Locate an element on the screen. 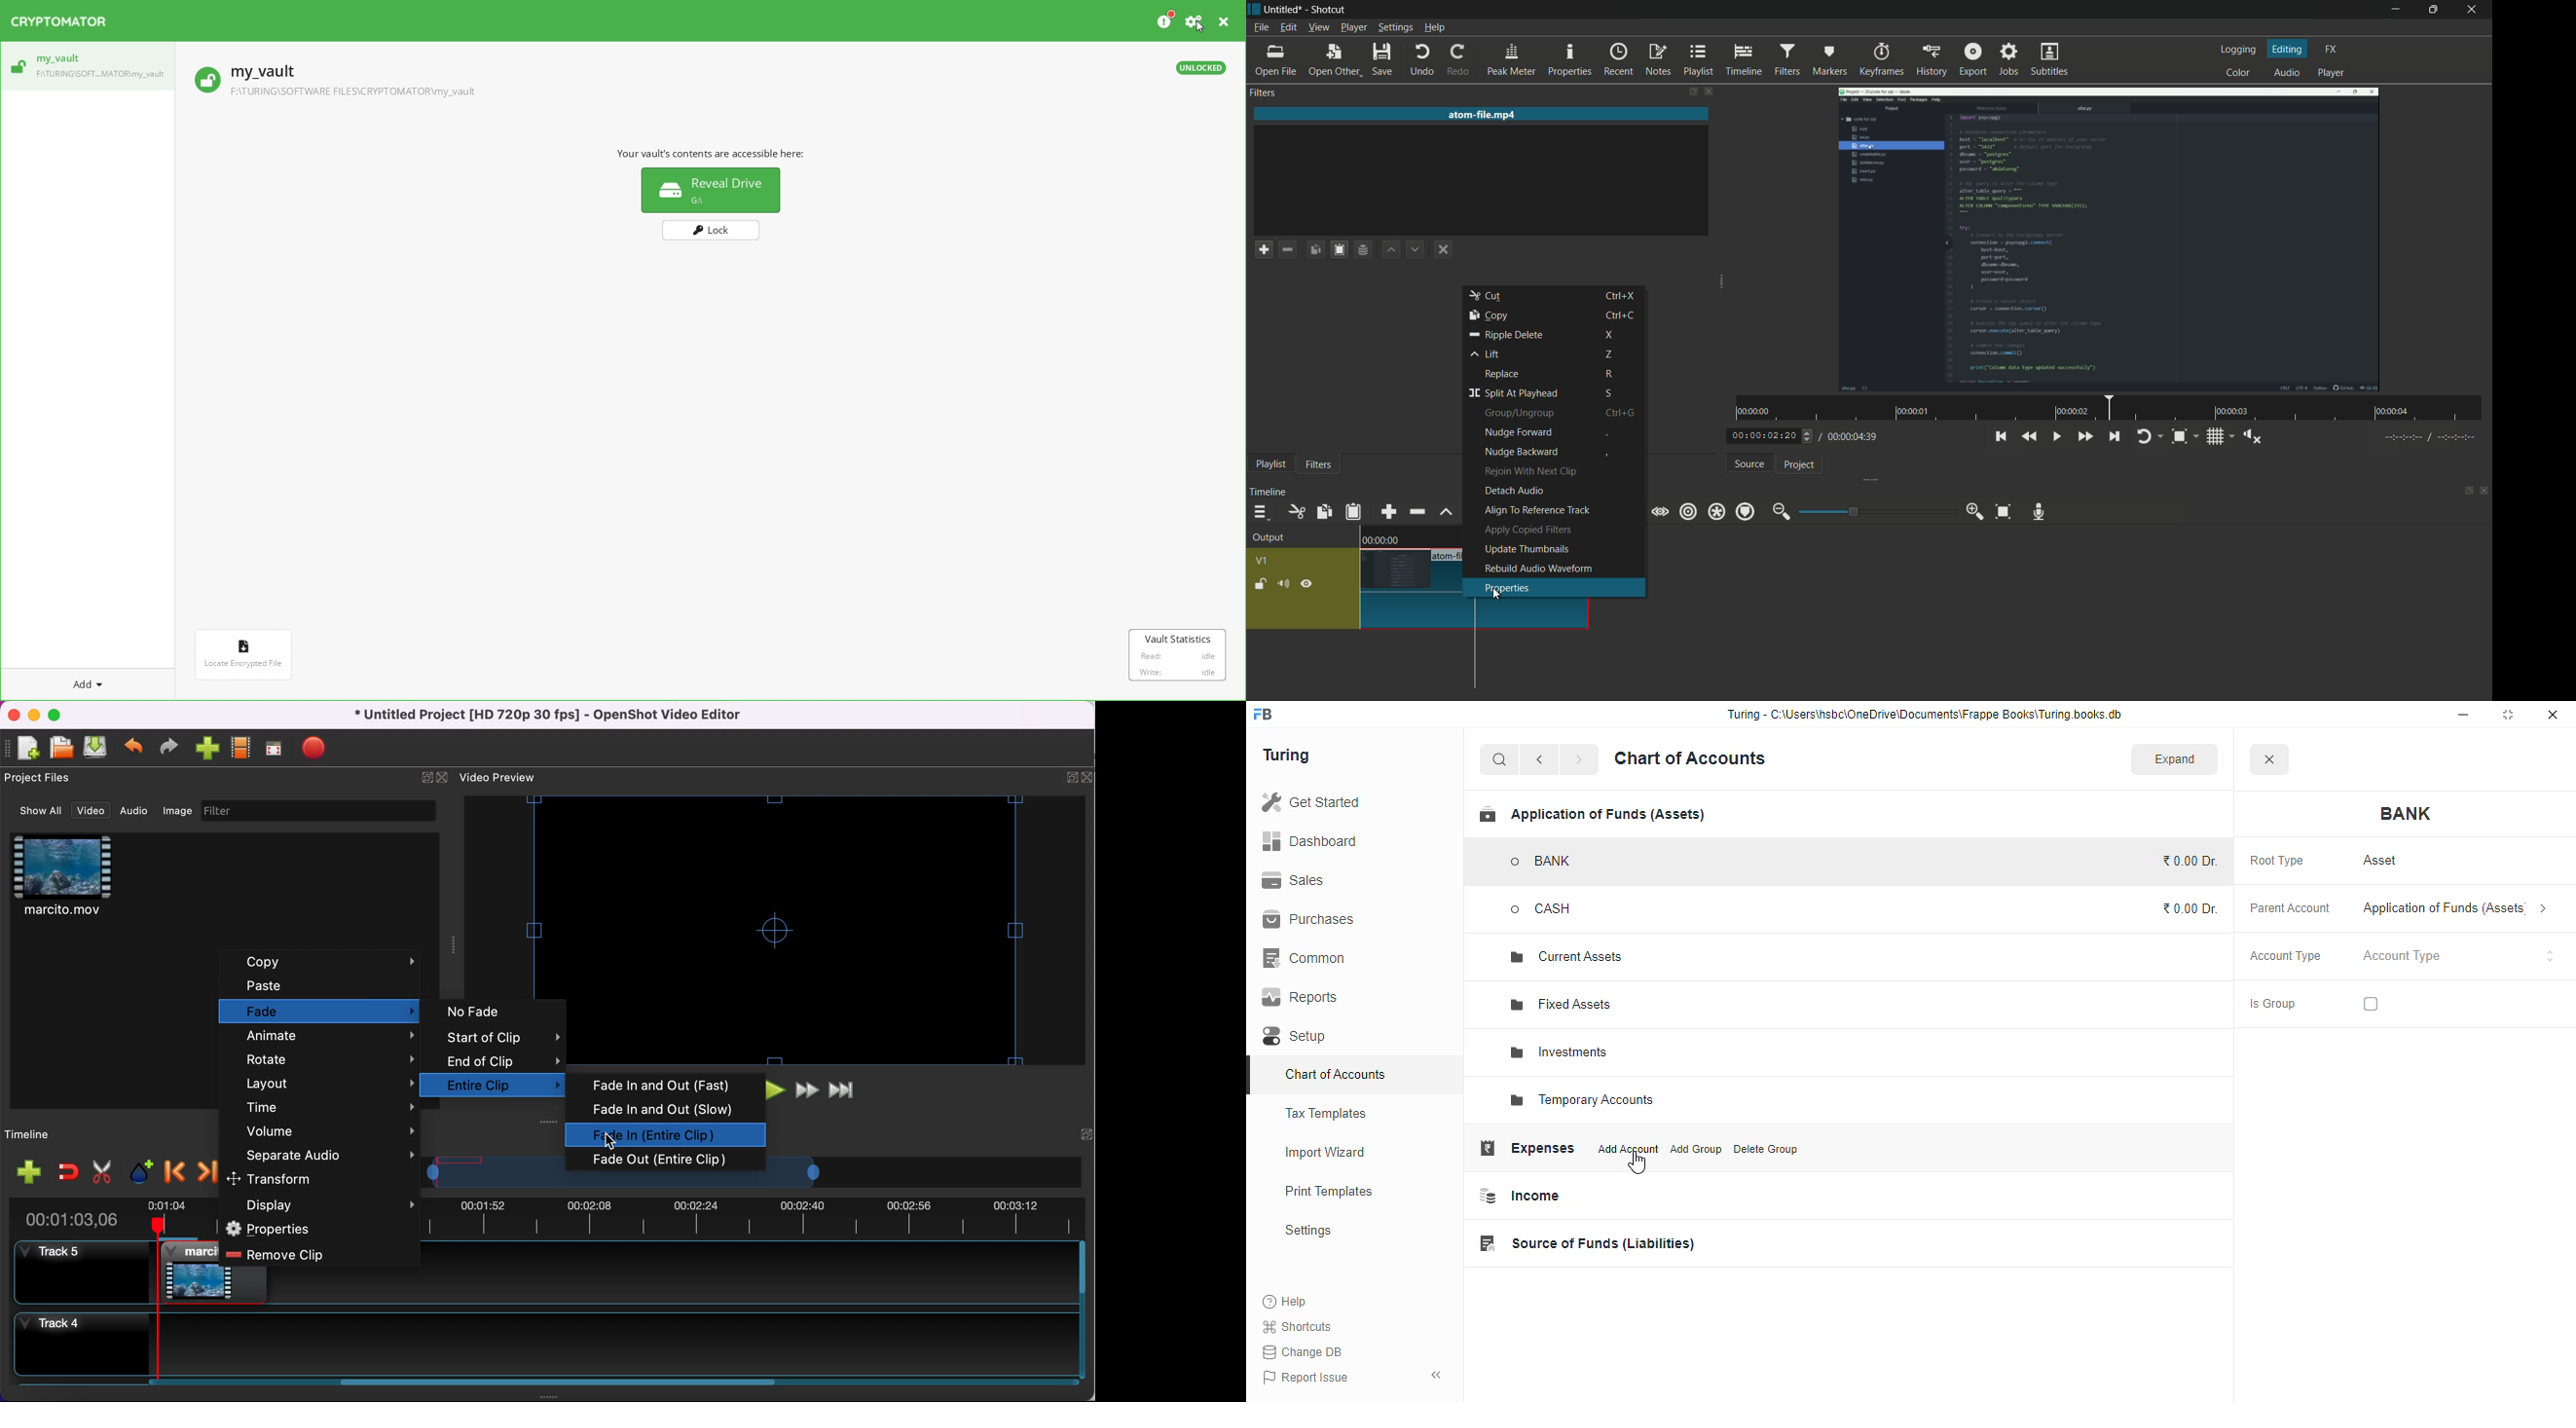  player is located at coordinates (2335, 73).